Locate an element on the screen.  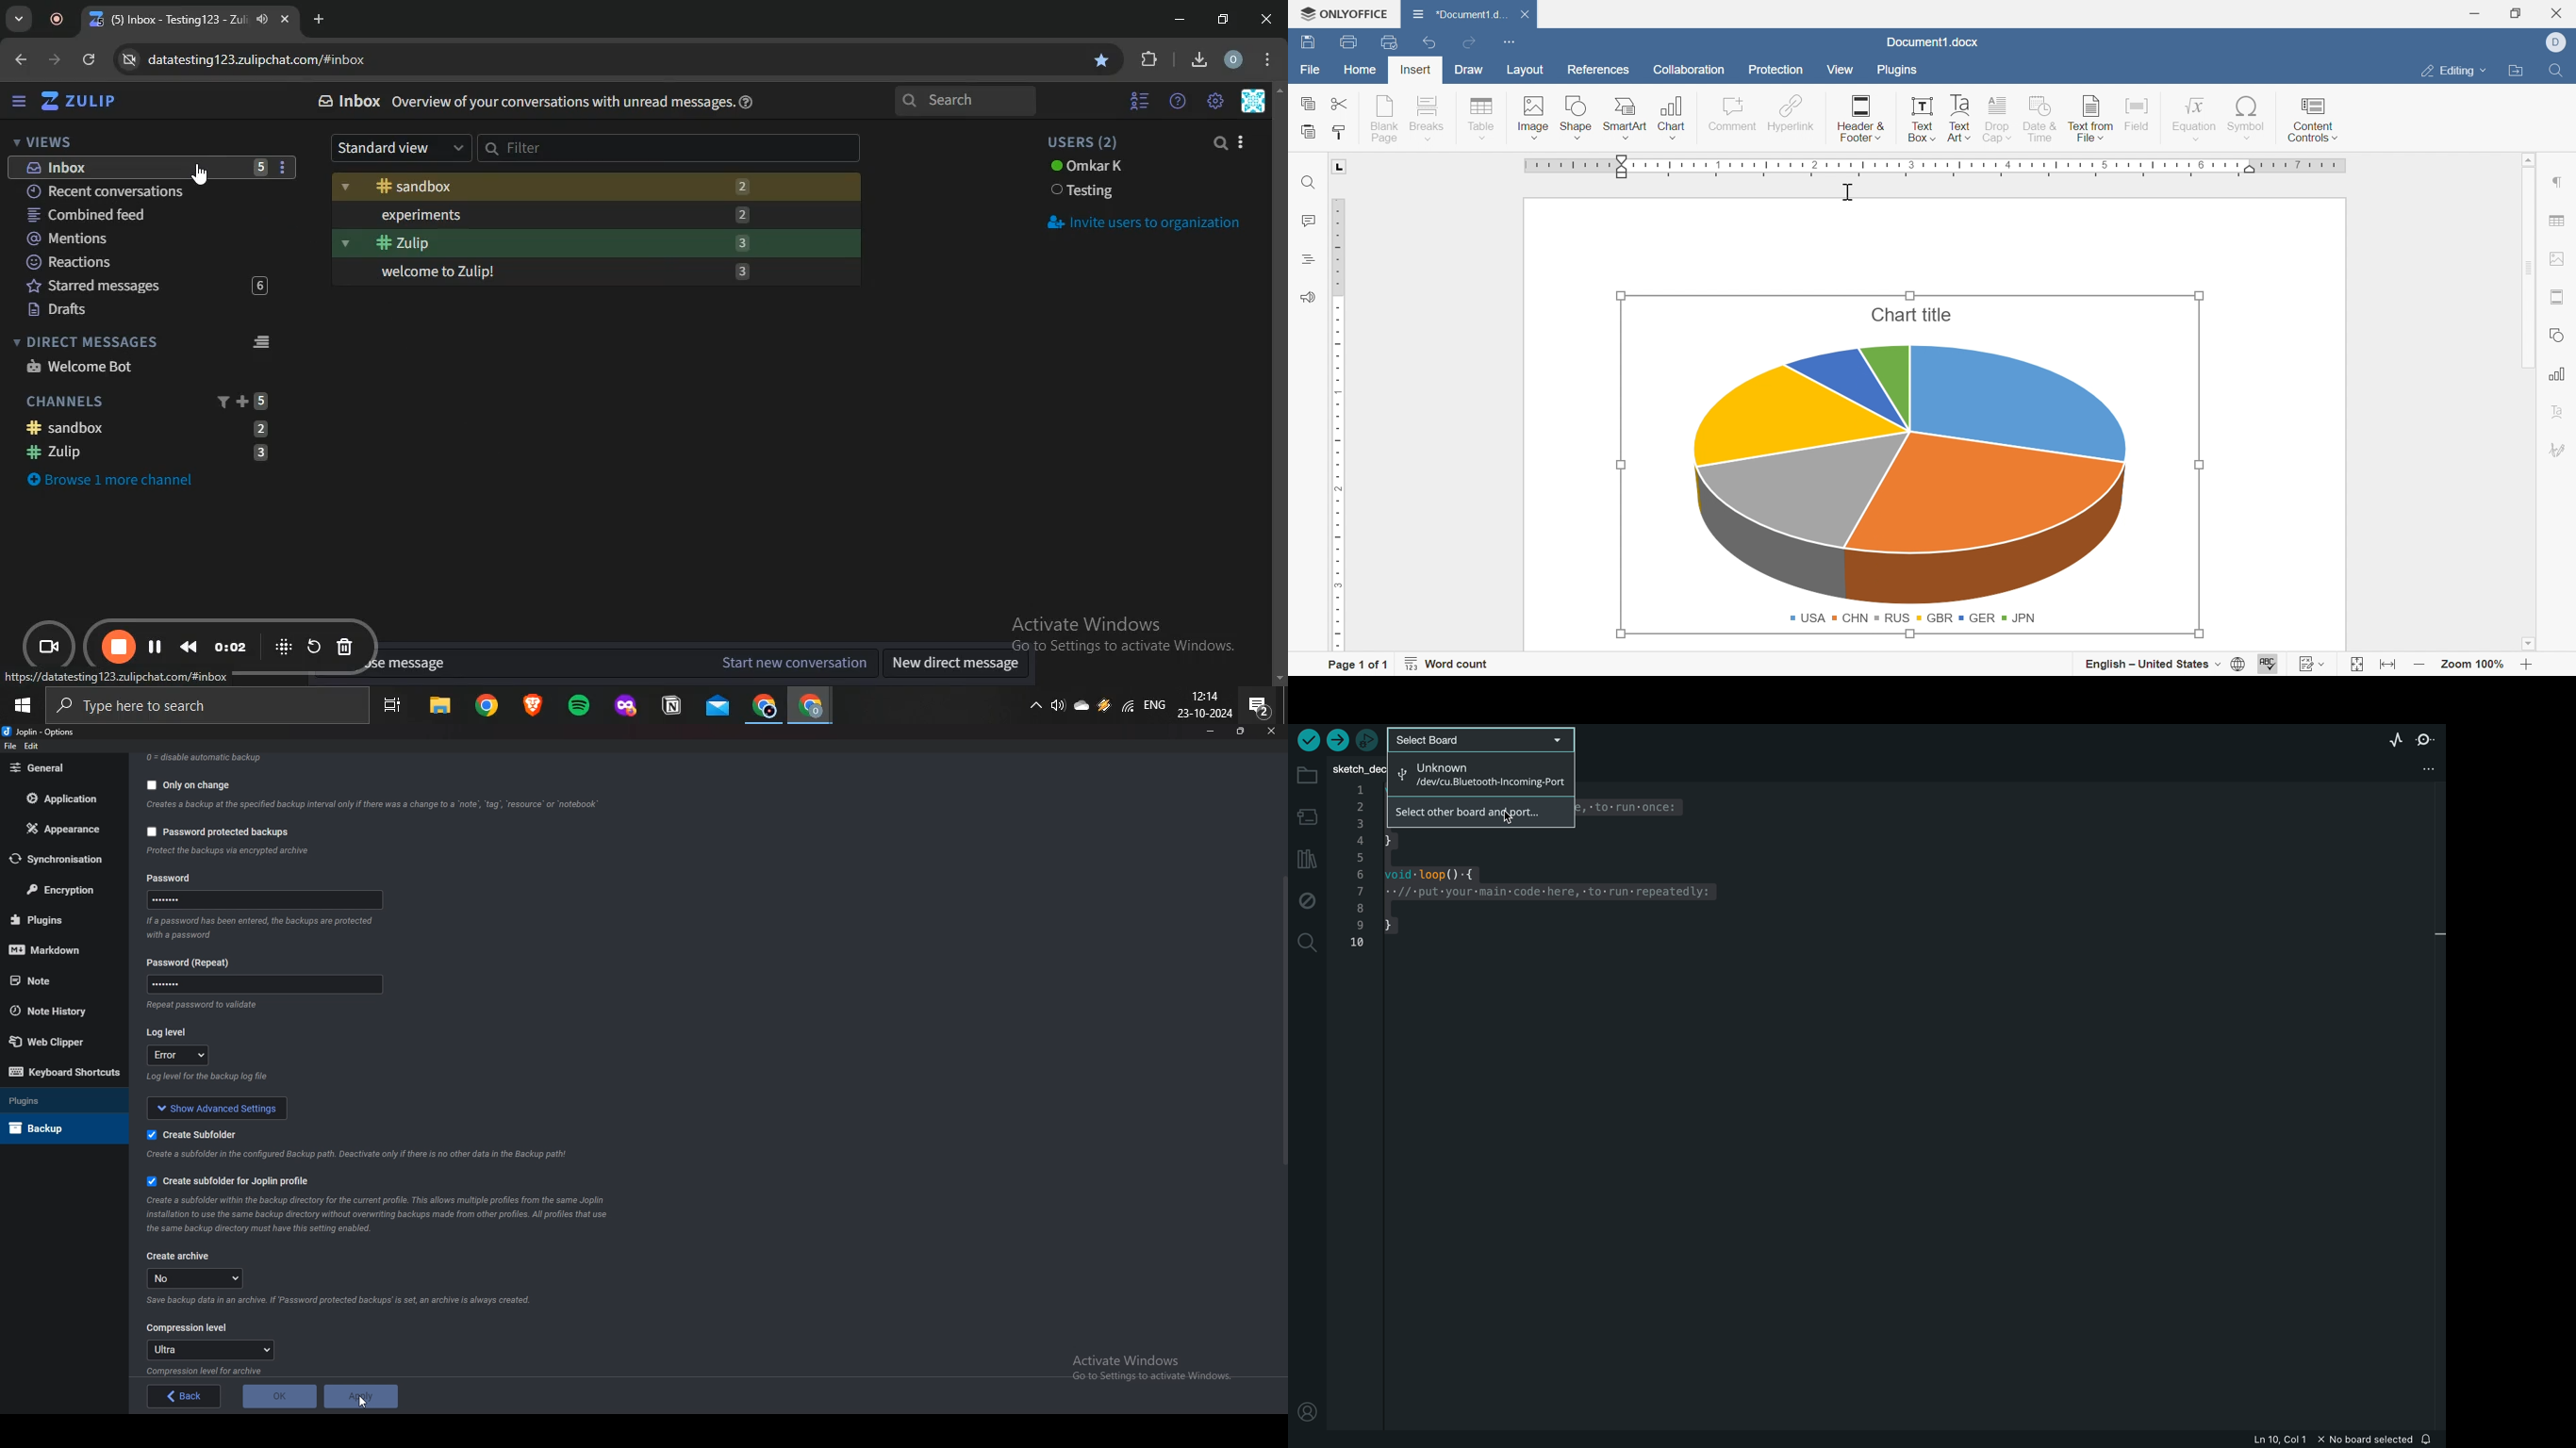
Create sub folder for joplin profile is located at coordinates (229, 1182).